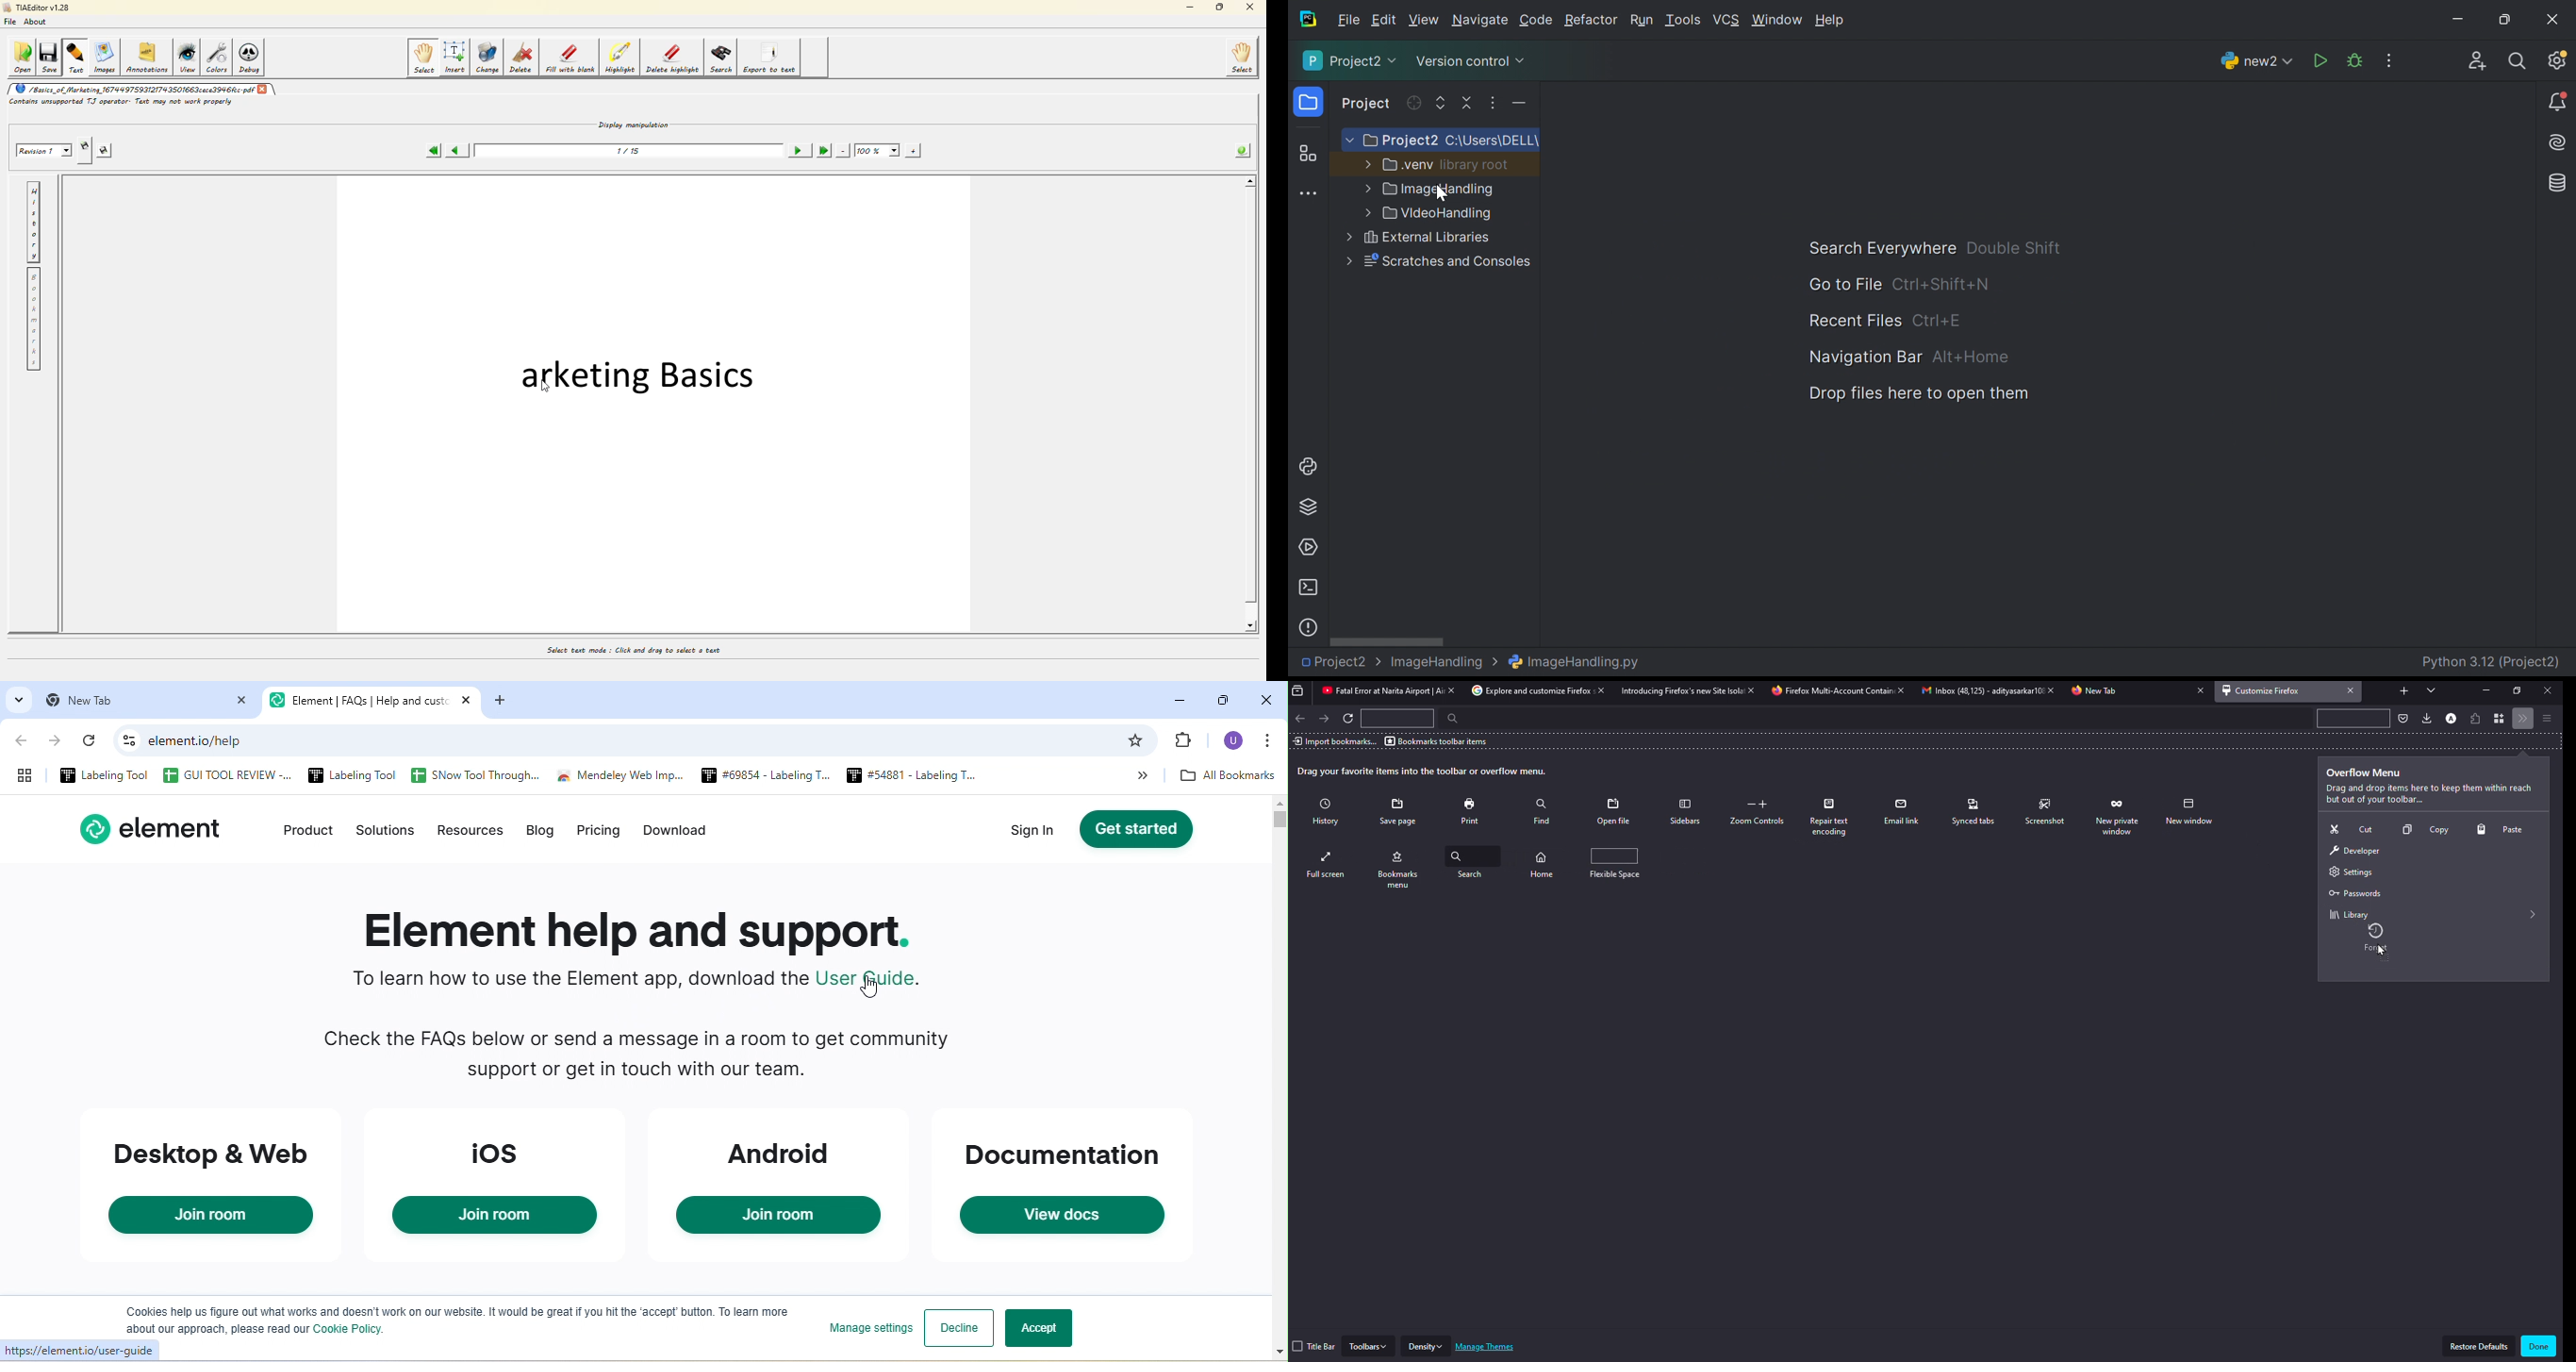 The height and width of the screenshot is (1372, 2576). I want to click on tab, so click(2097, 692).